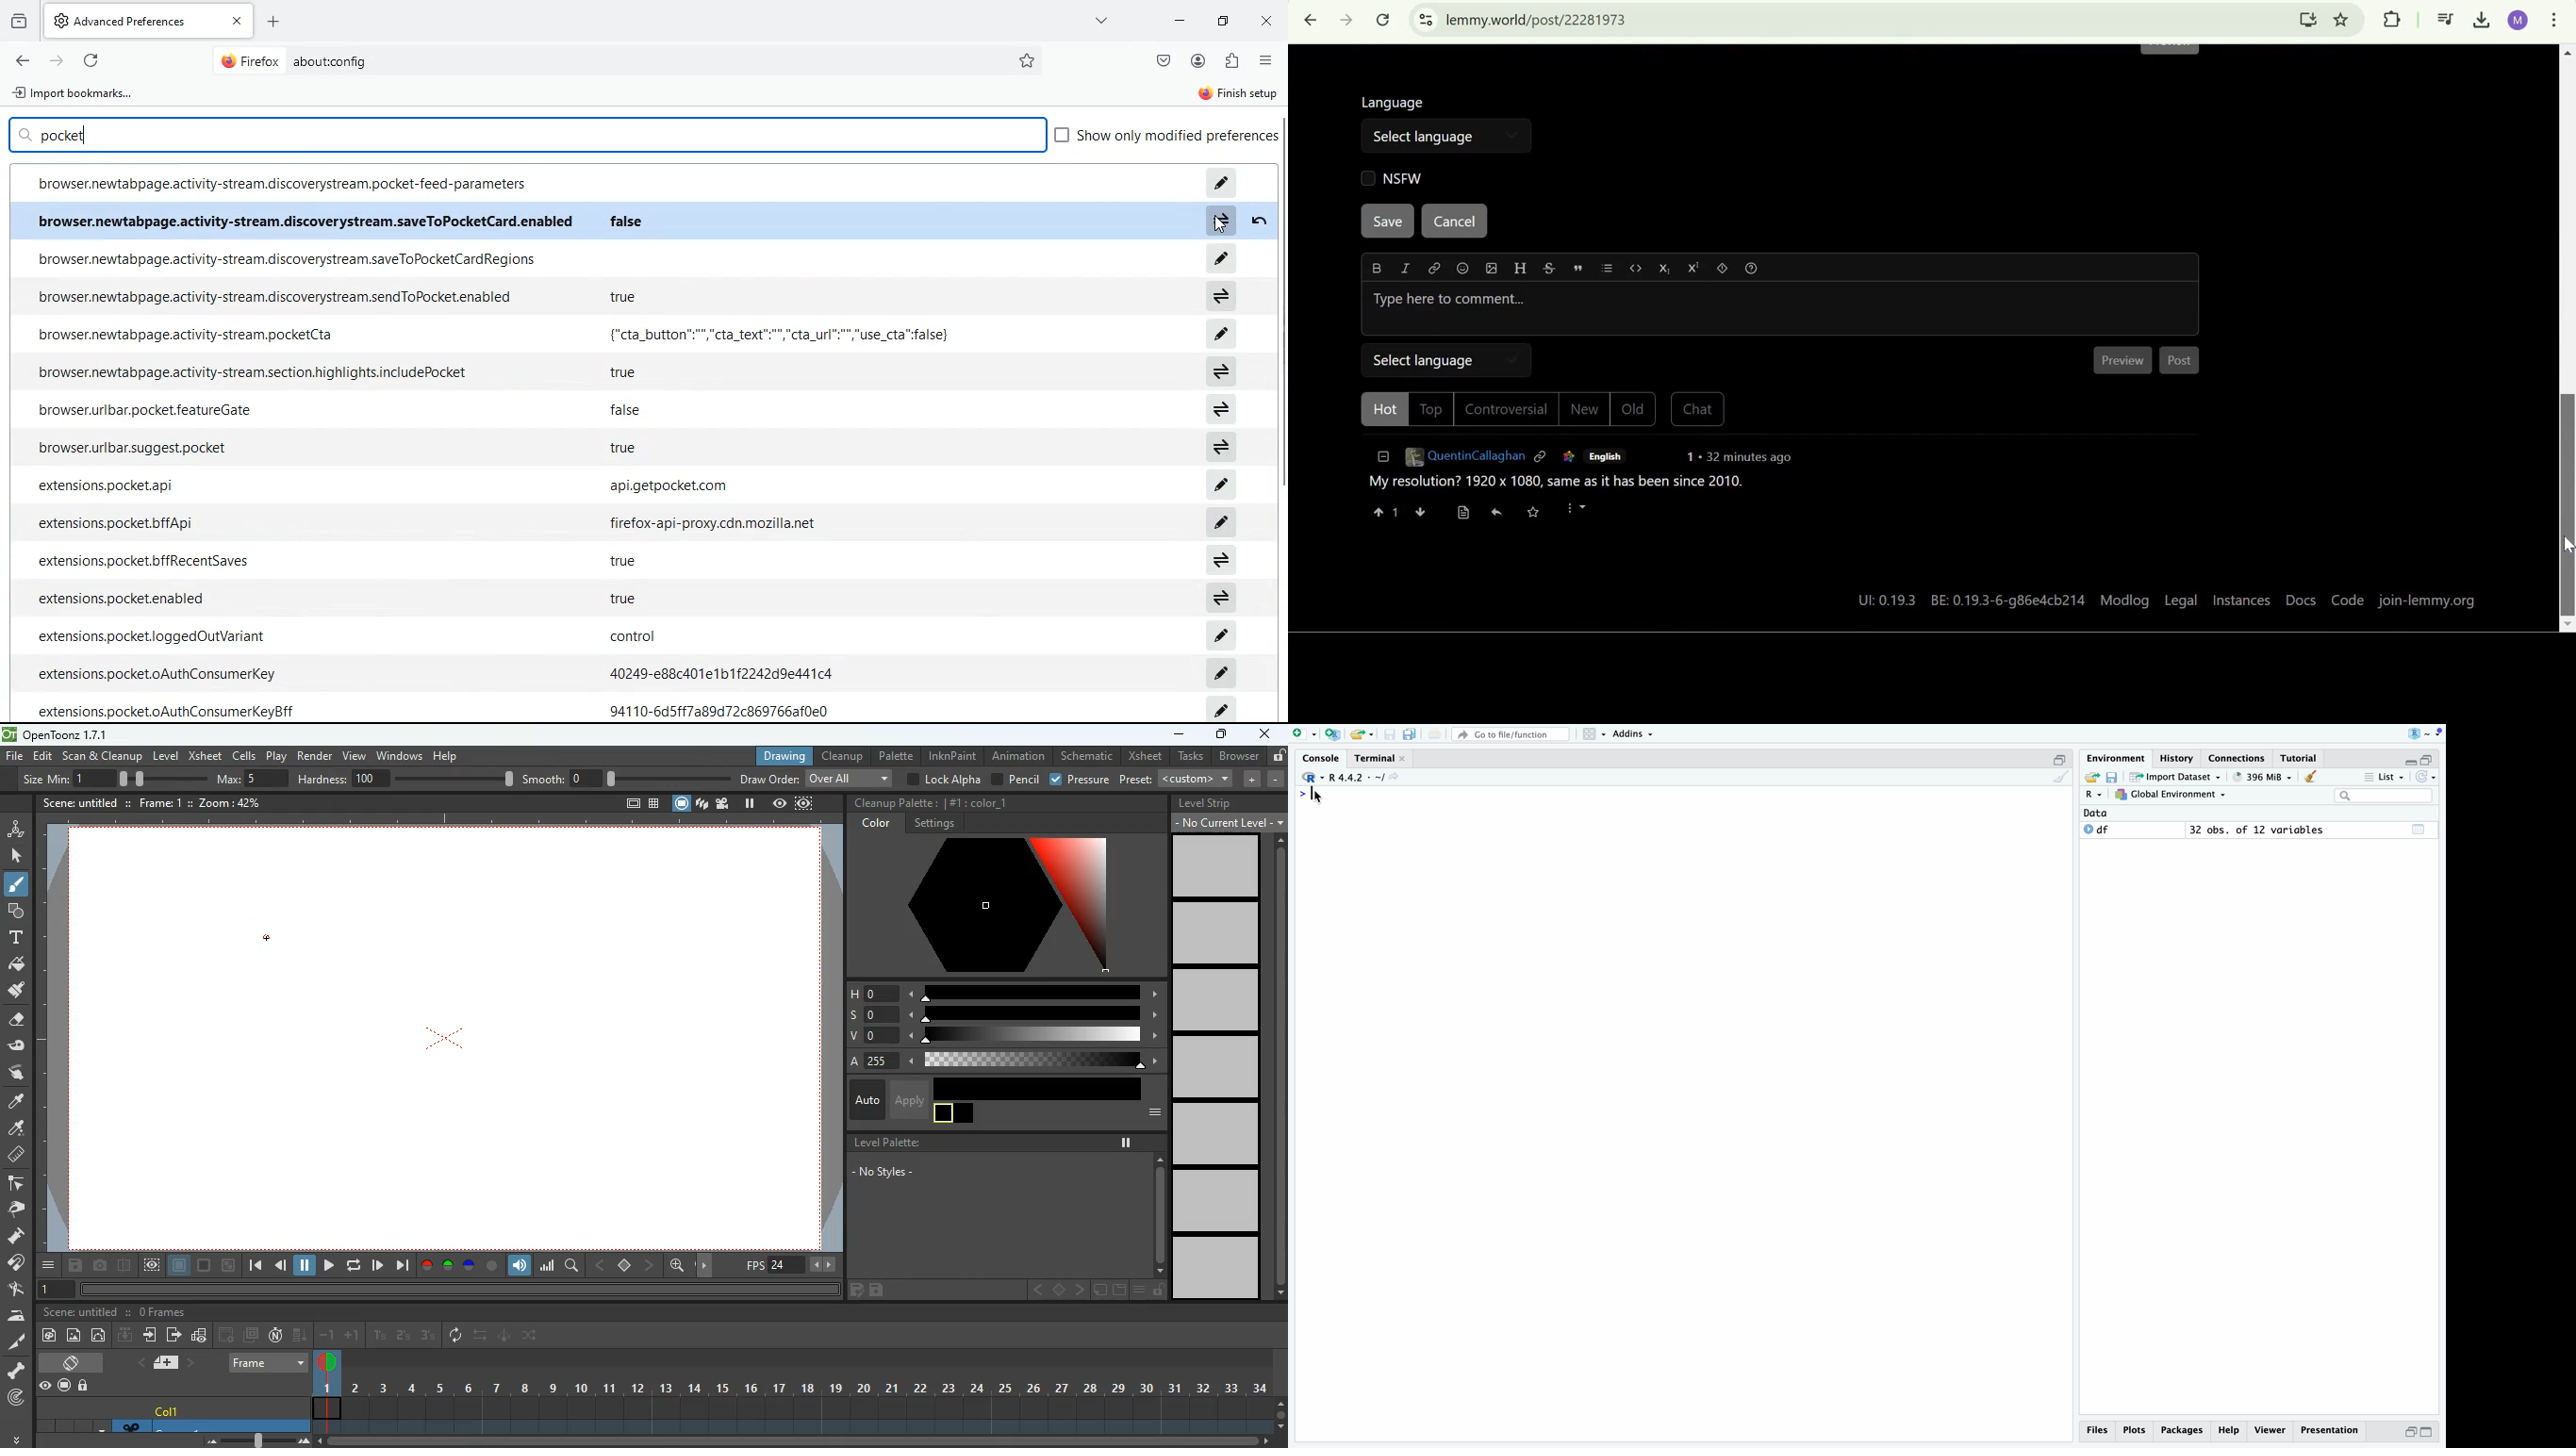 The width and height of the screenshot is (2576, 1456). Describe the element at coordinates (1403, 759) in the screenshot. I see `close` at that location.